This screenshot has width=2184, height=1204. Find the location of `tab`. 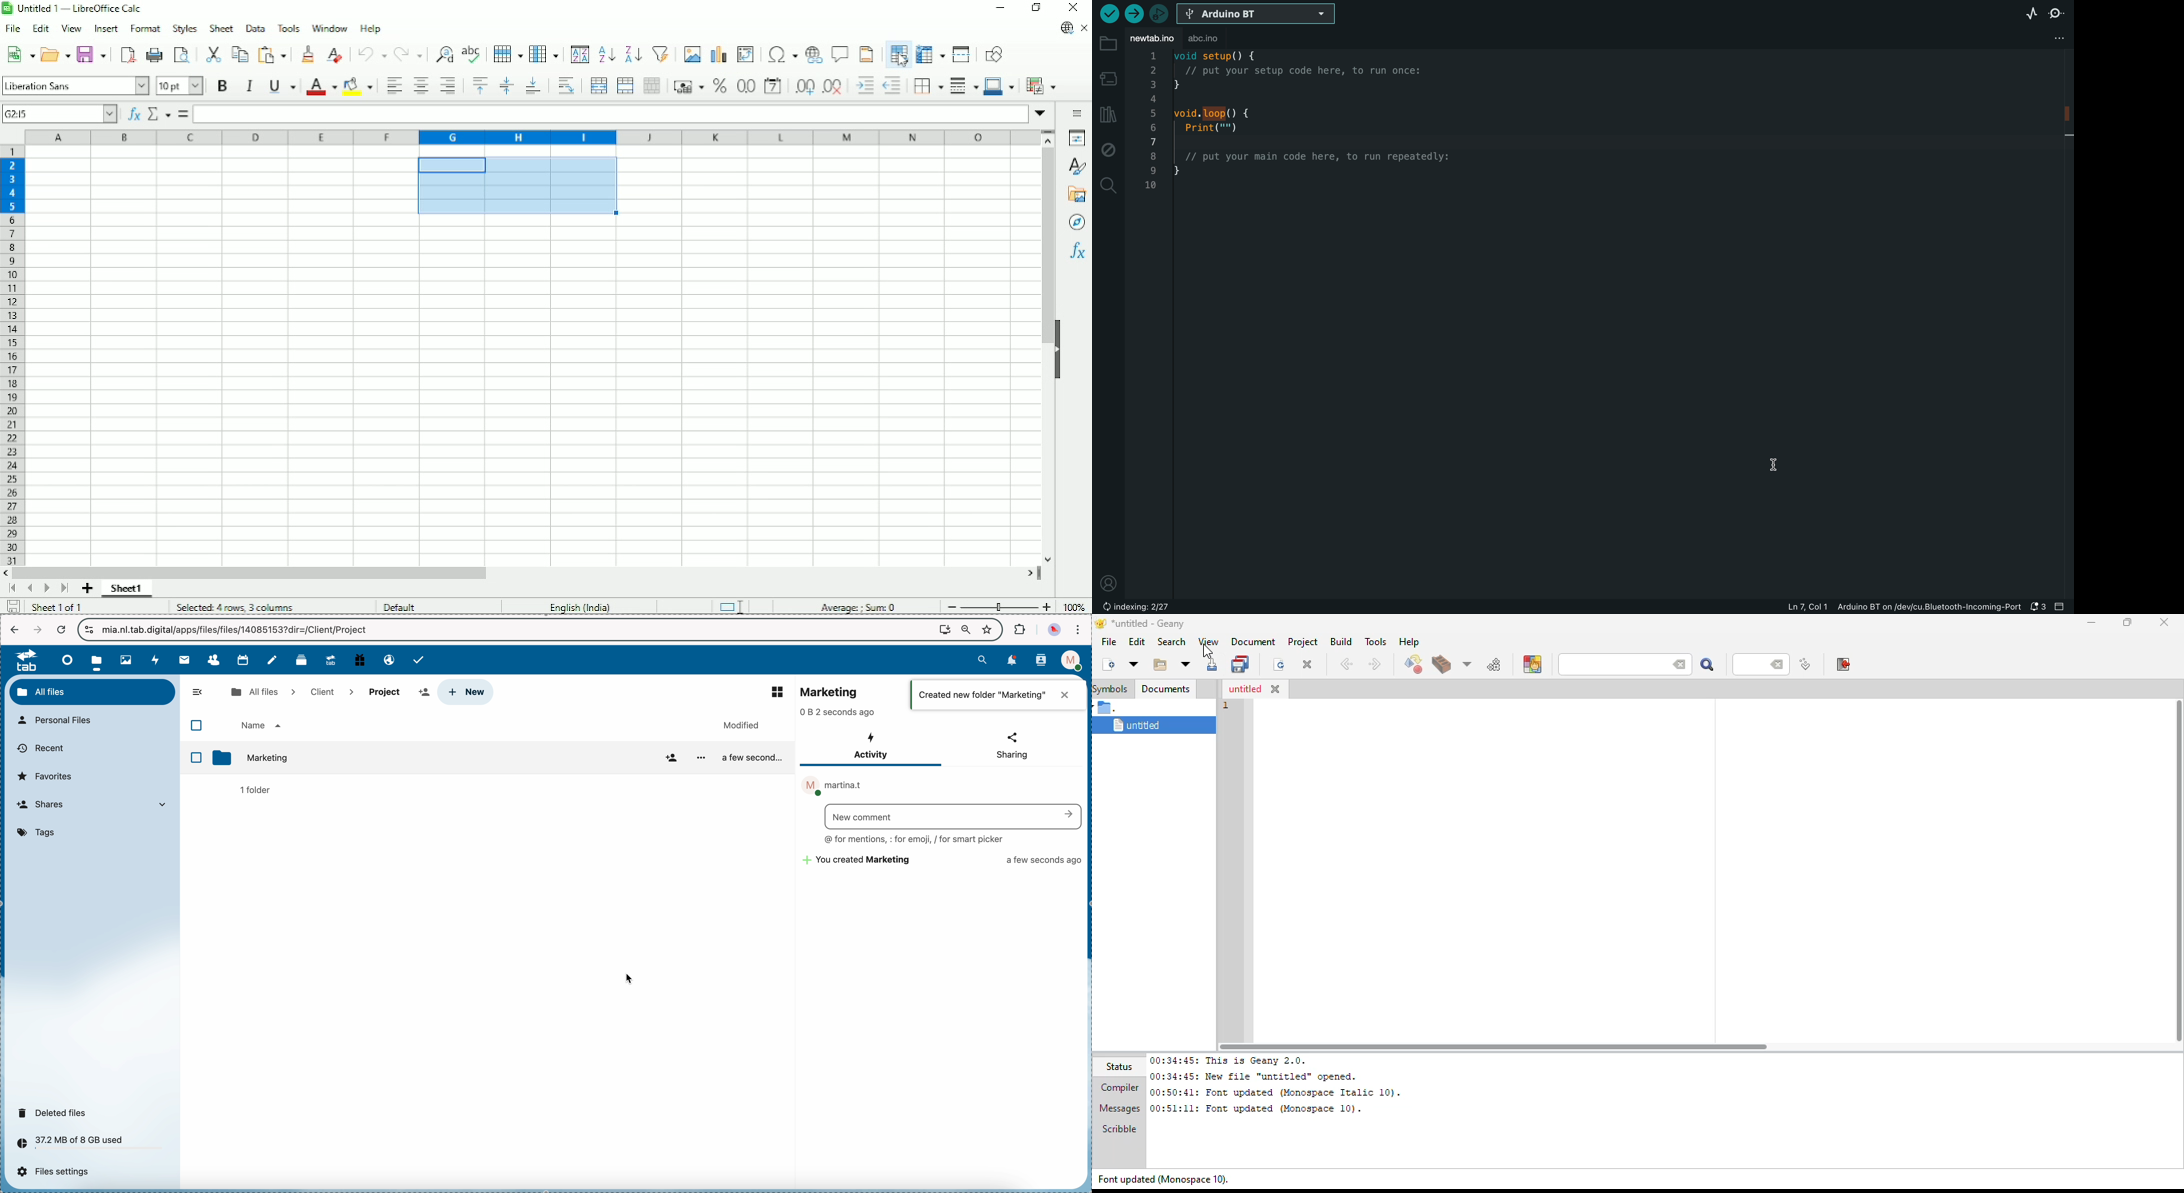

tab is located at coordinates (22, 660).